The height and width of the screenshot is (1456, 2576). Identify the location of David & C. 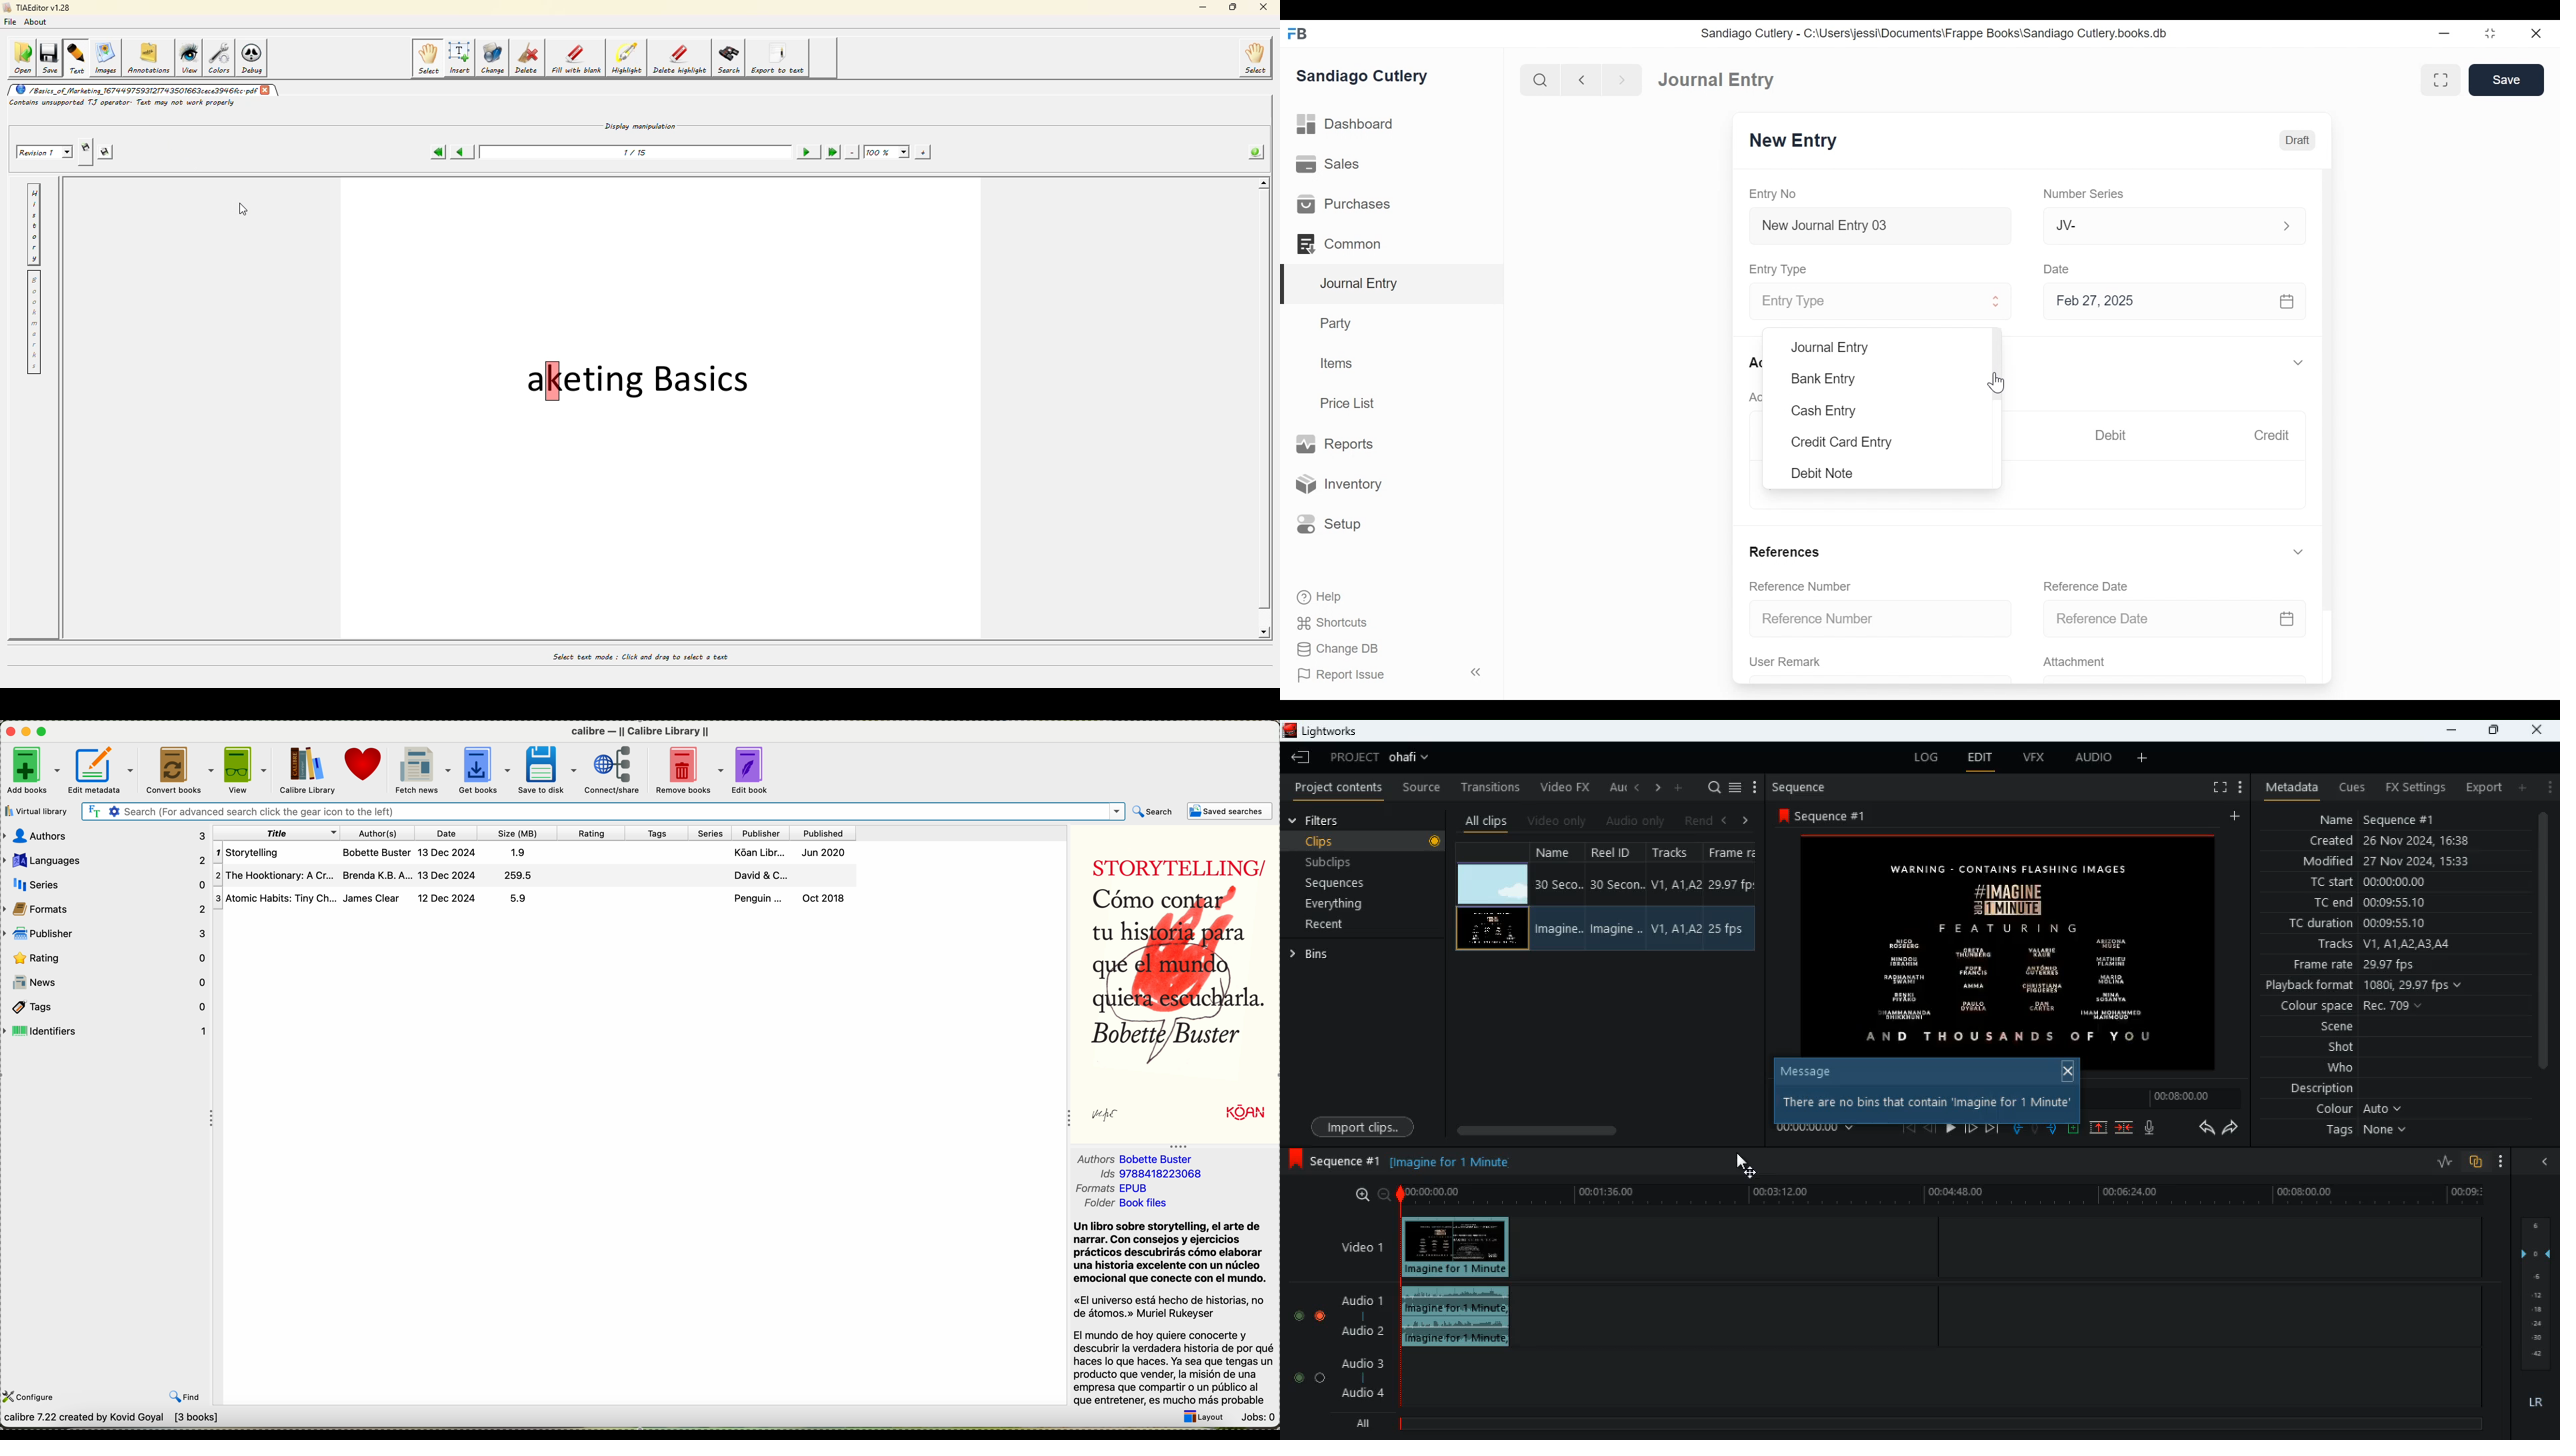
(755, 875).